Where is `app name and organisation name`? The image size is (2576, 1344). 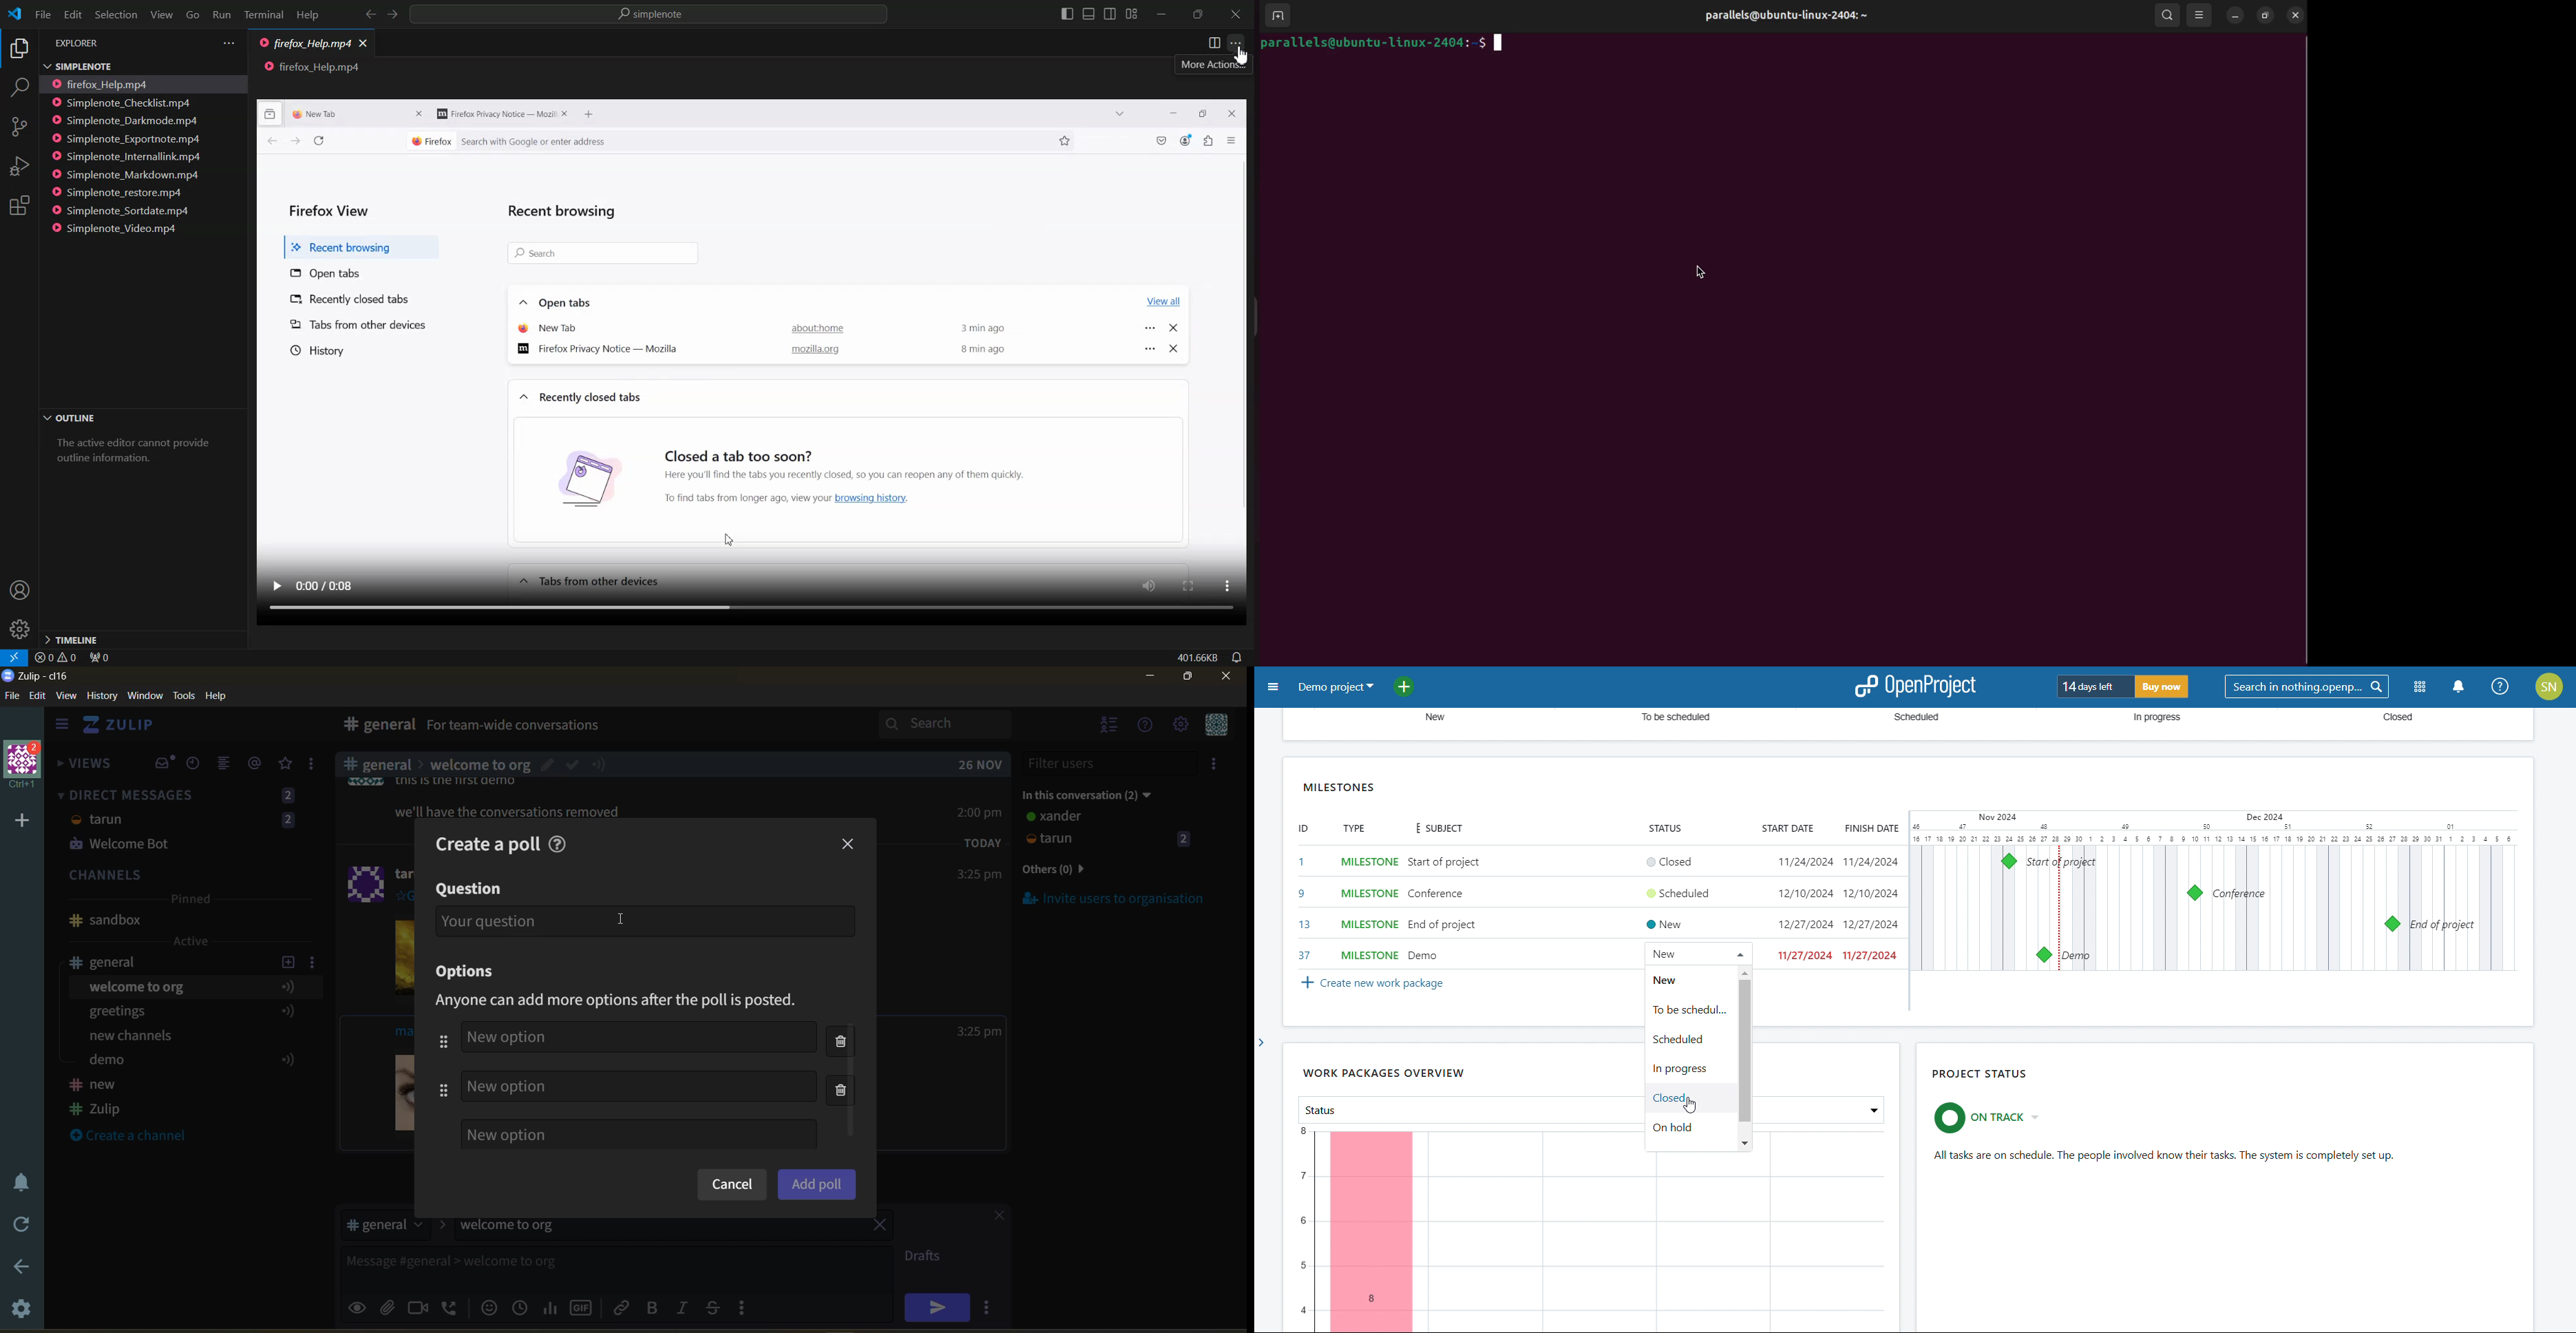 app name and organisation name is located at coordinates (35, 676).